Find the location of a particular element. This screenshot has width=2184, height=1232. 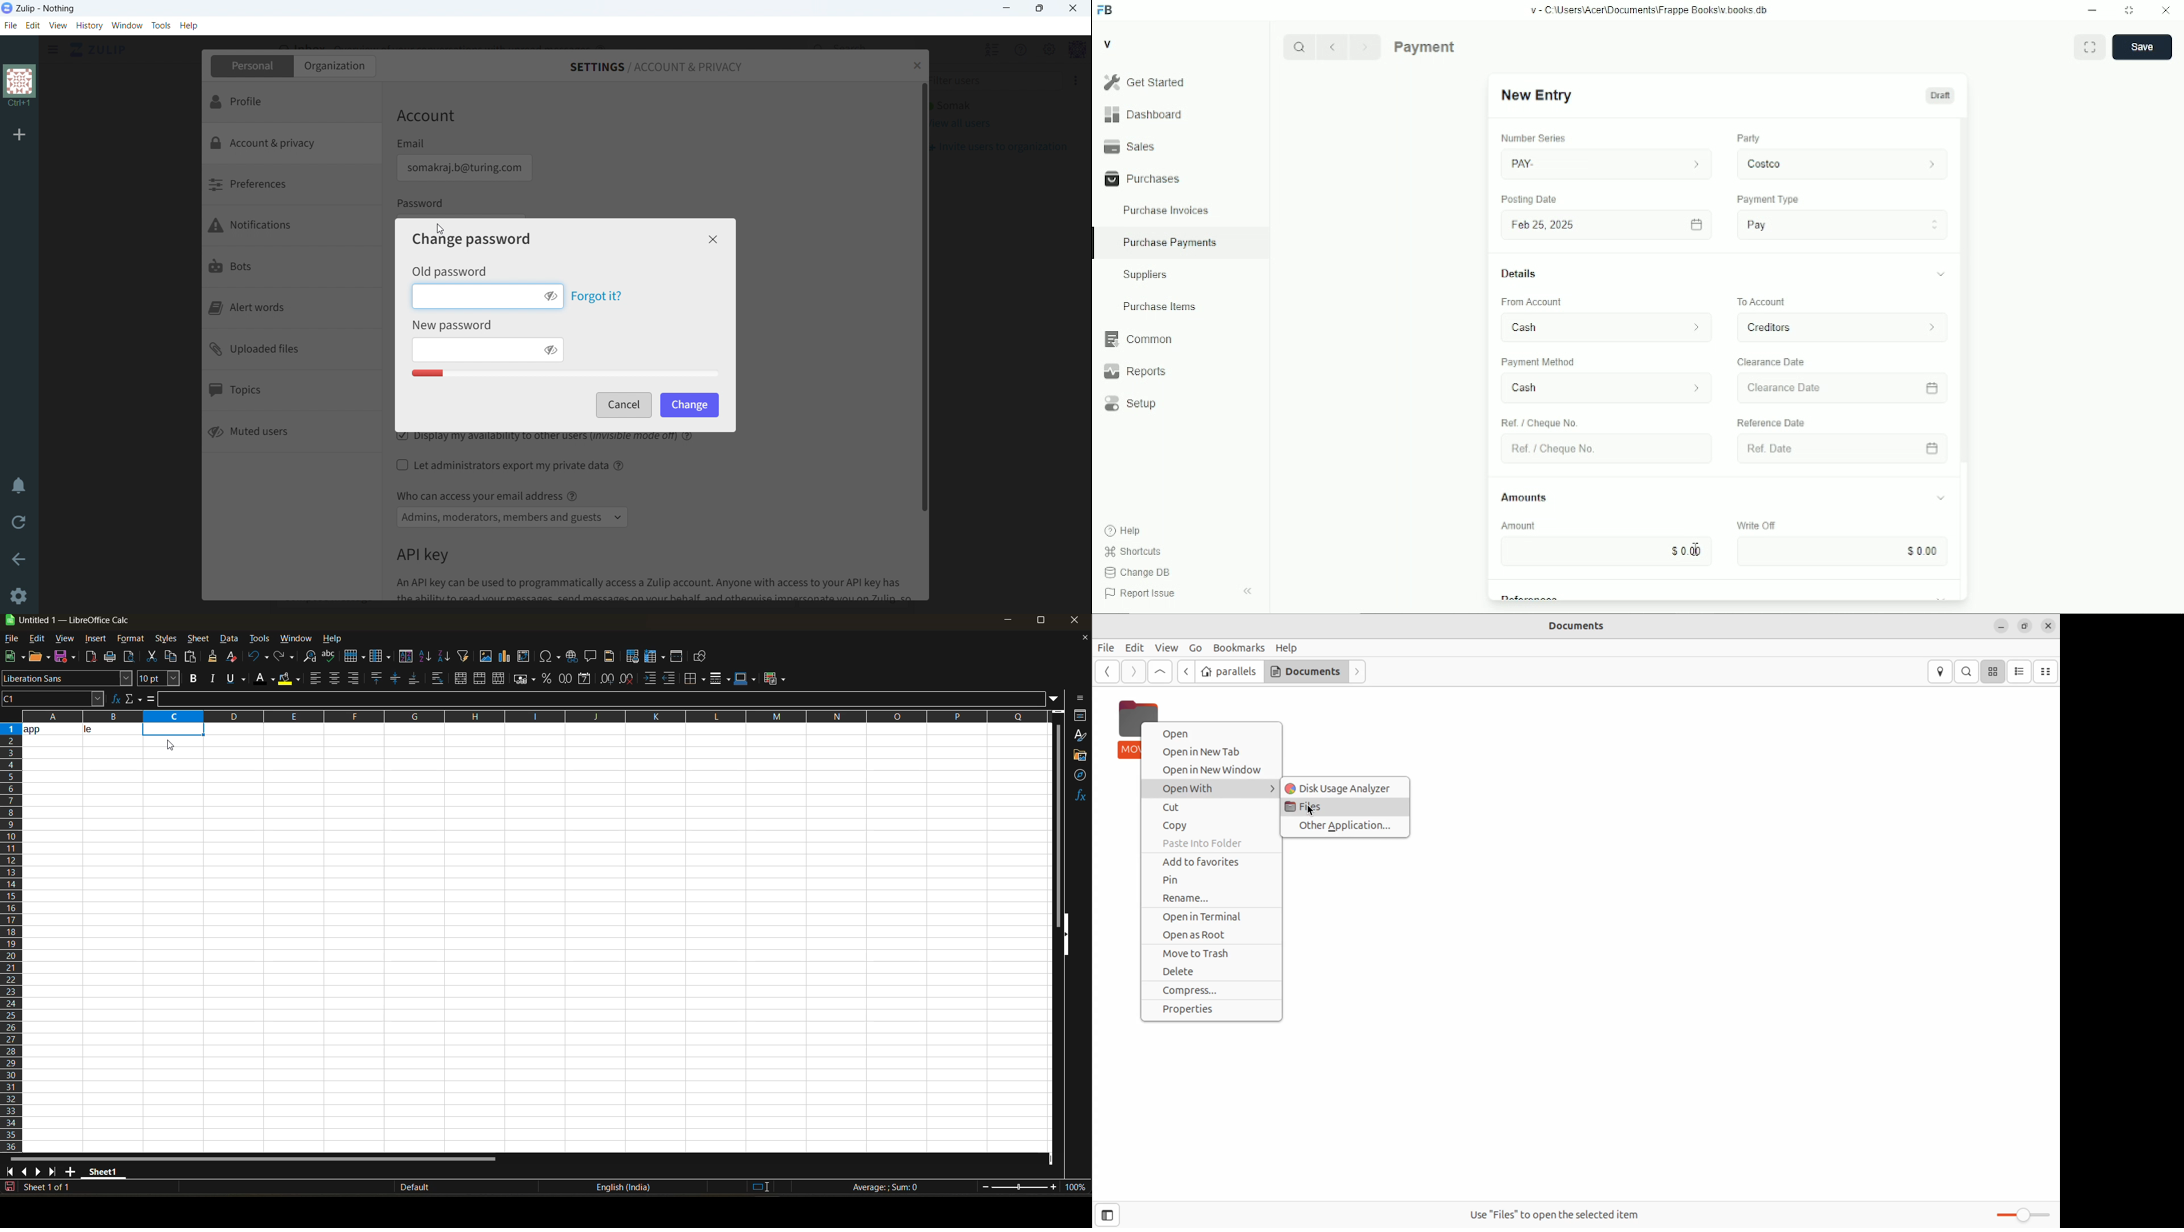

email is located at coordinates (463, 168).